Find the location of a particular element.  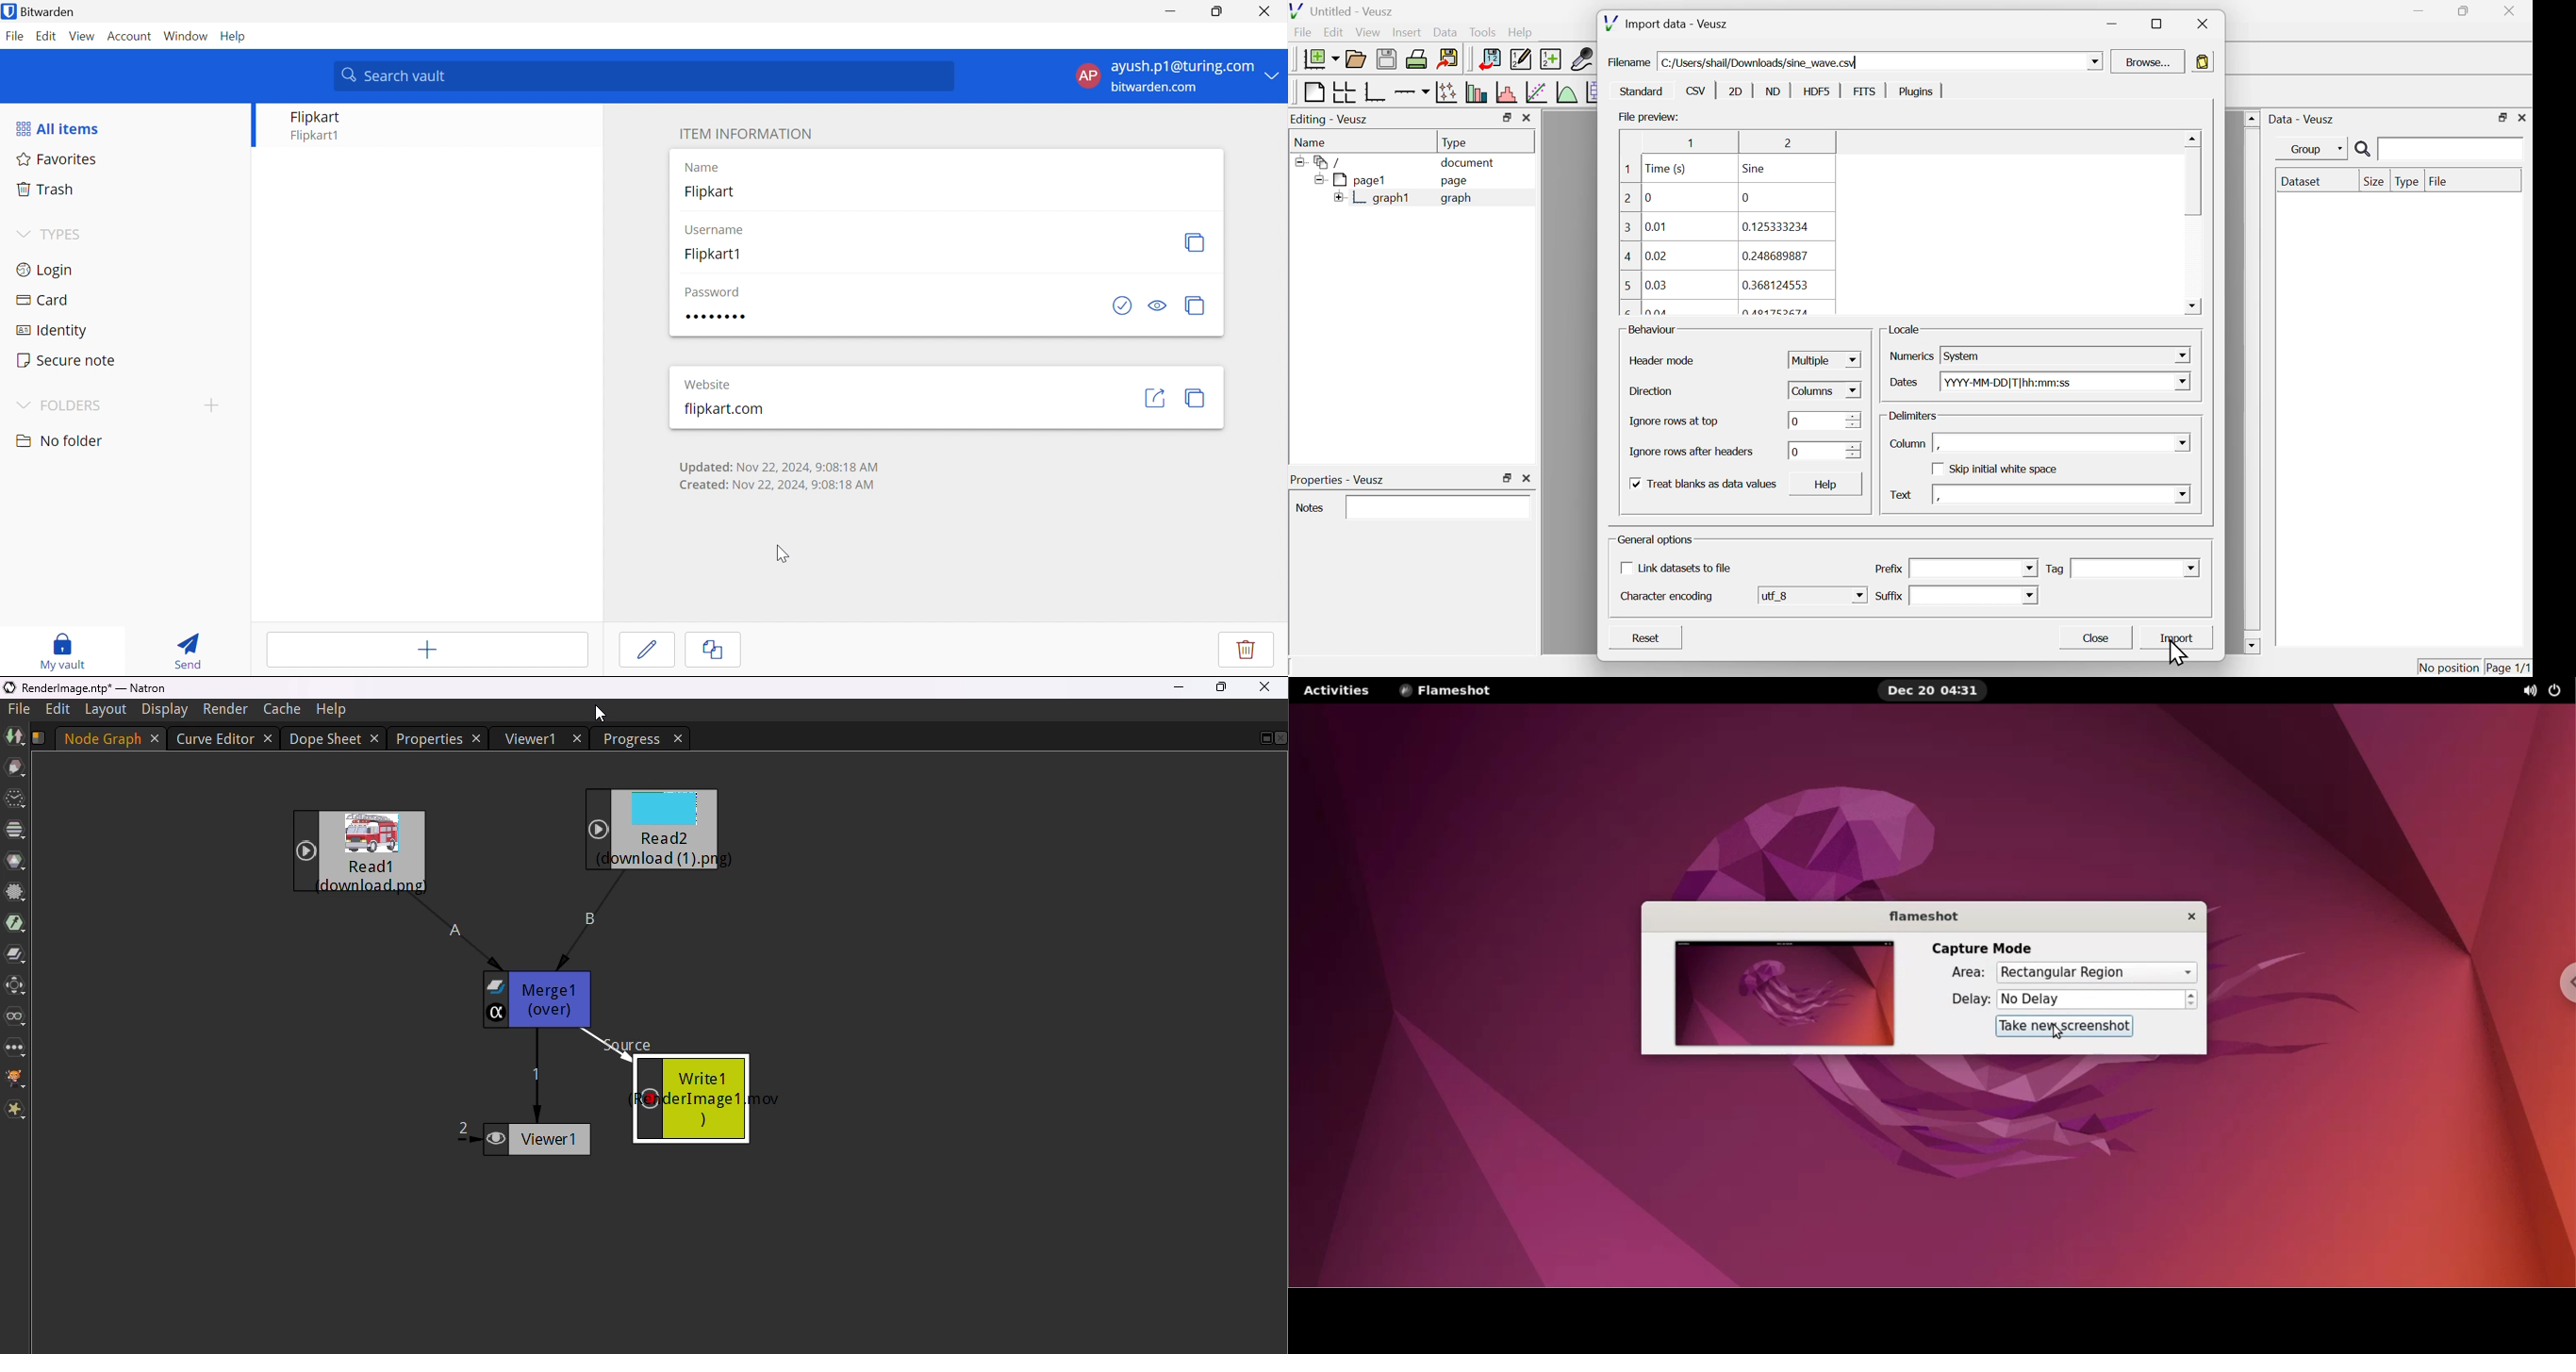

power setting options is located at coordinates (2560, 689).